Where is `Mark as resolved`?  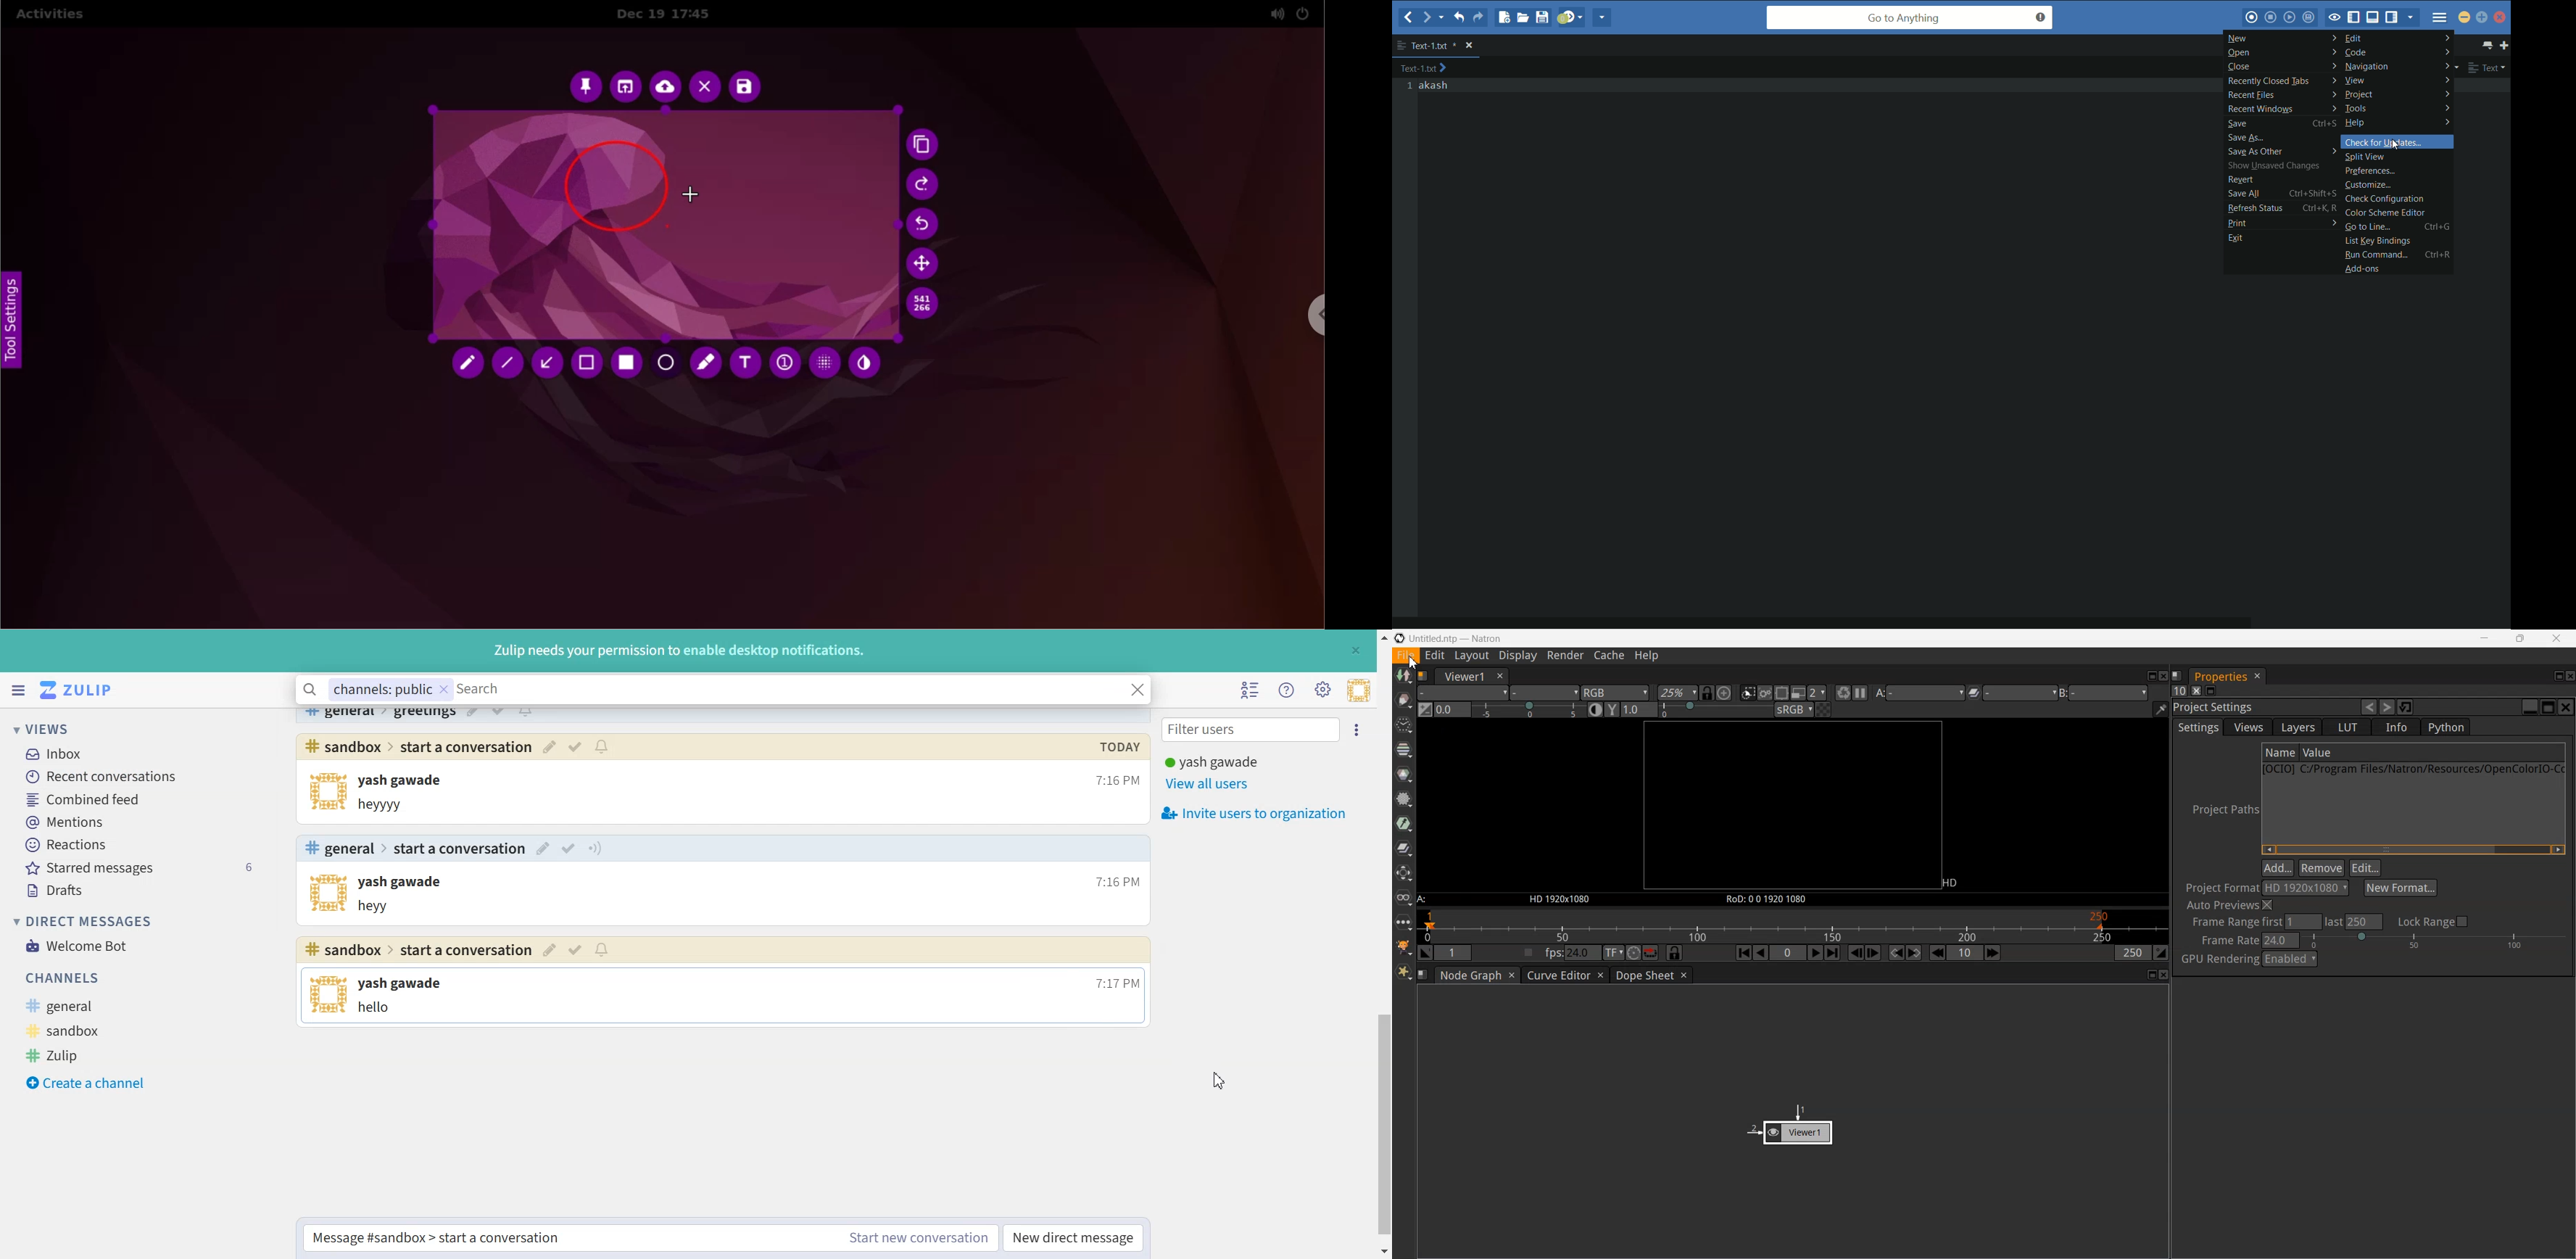 Mark as resolved is located at coordinates (498, 713).